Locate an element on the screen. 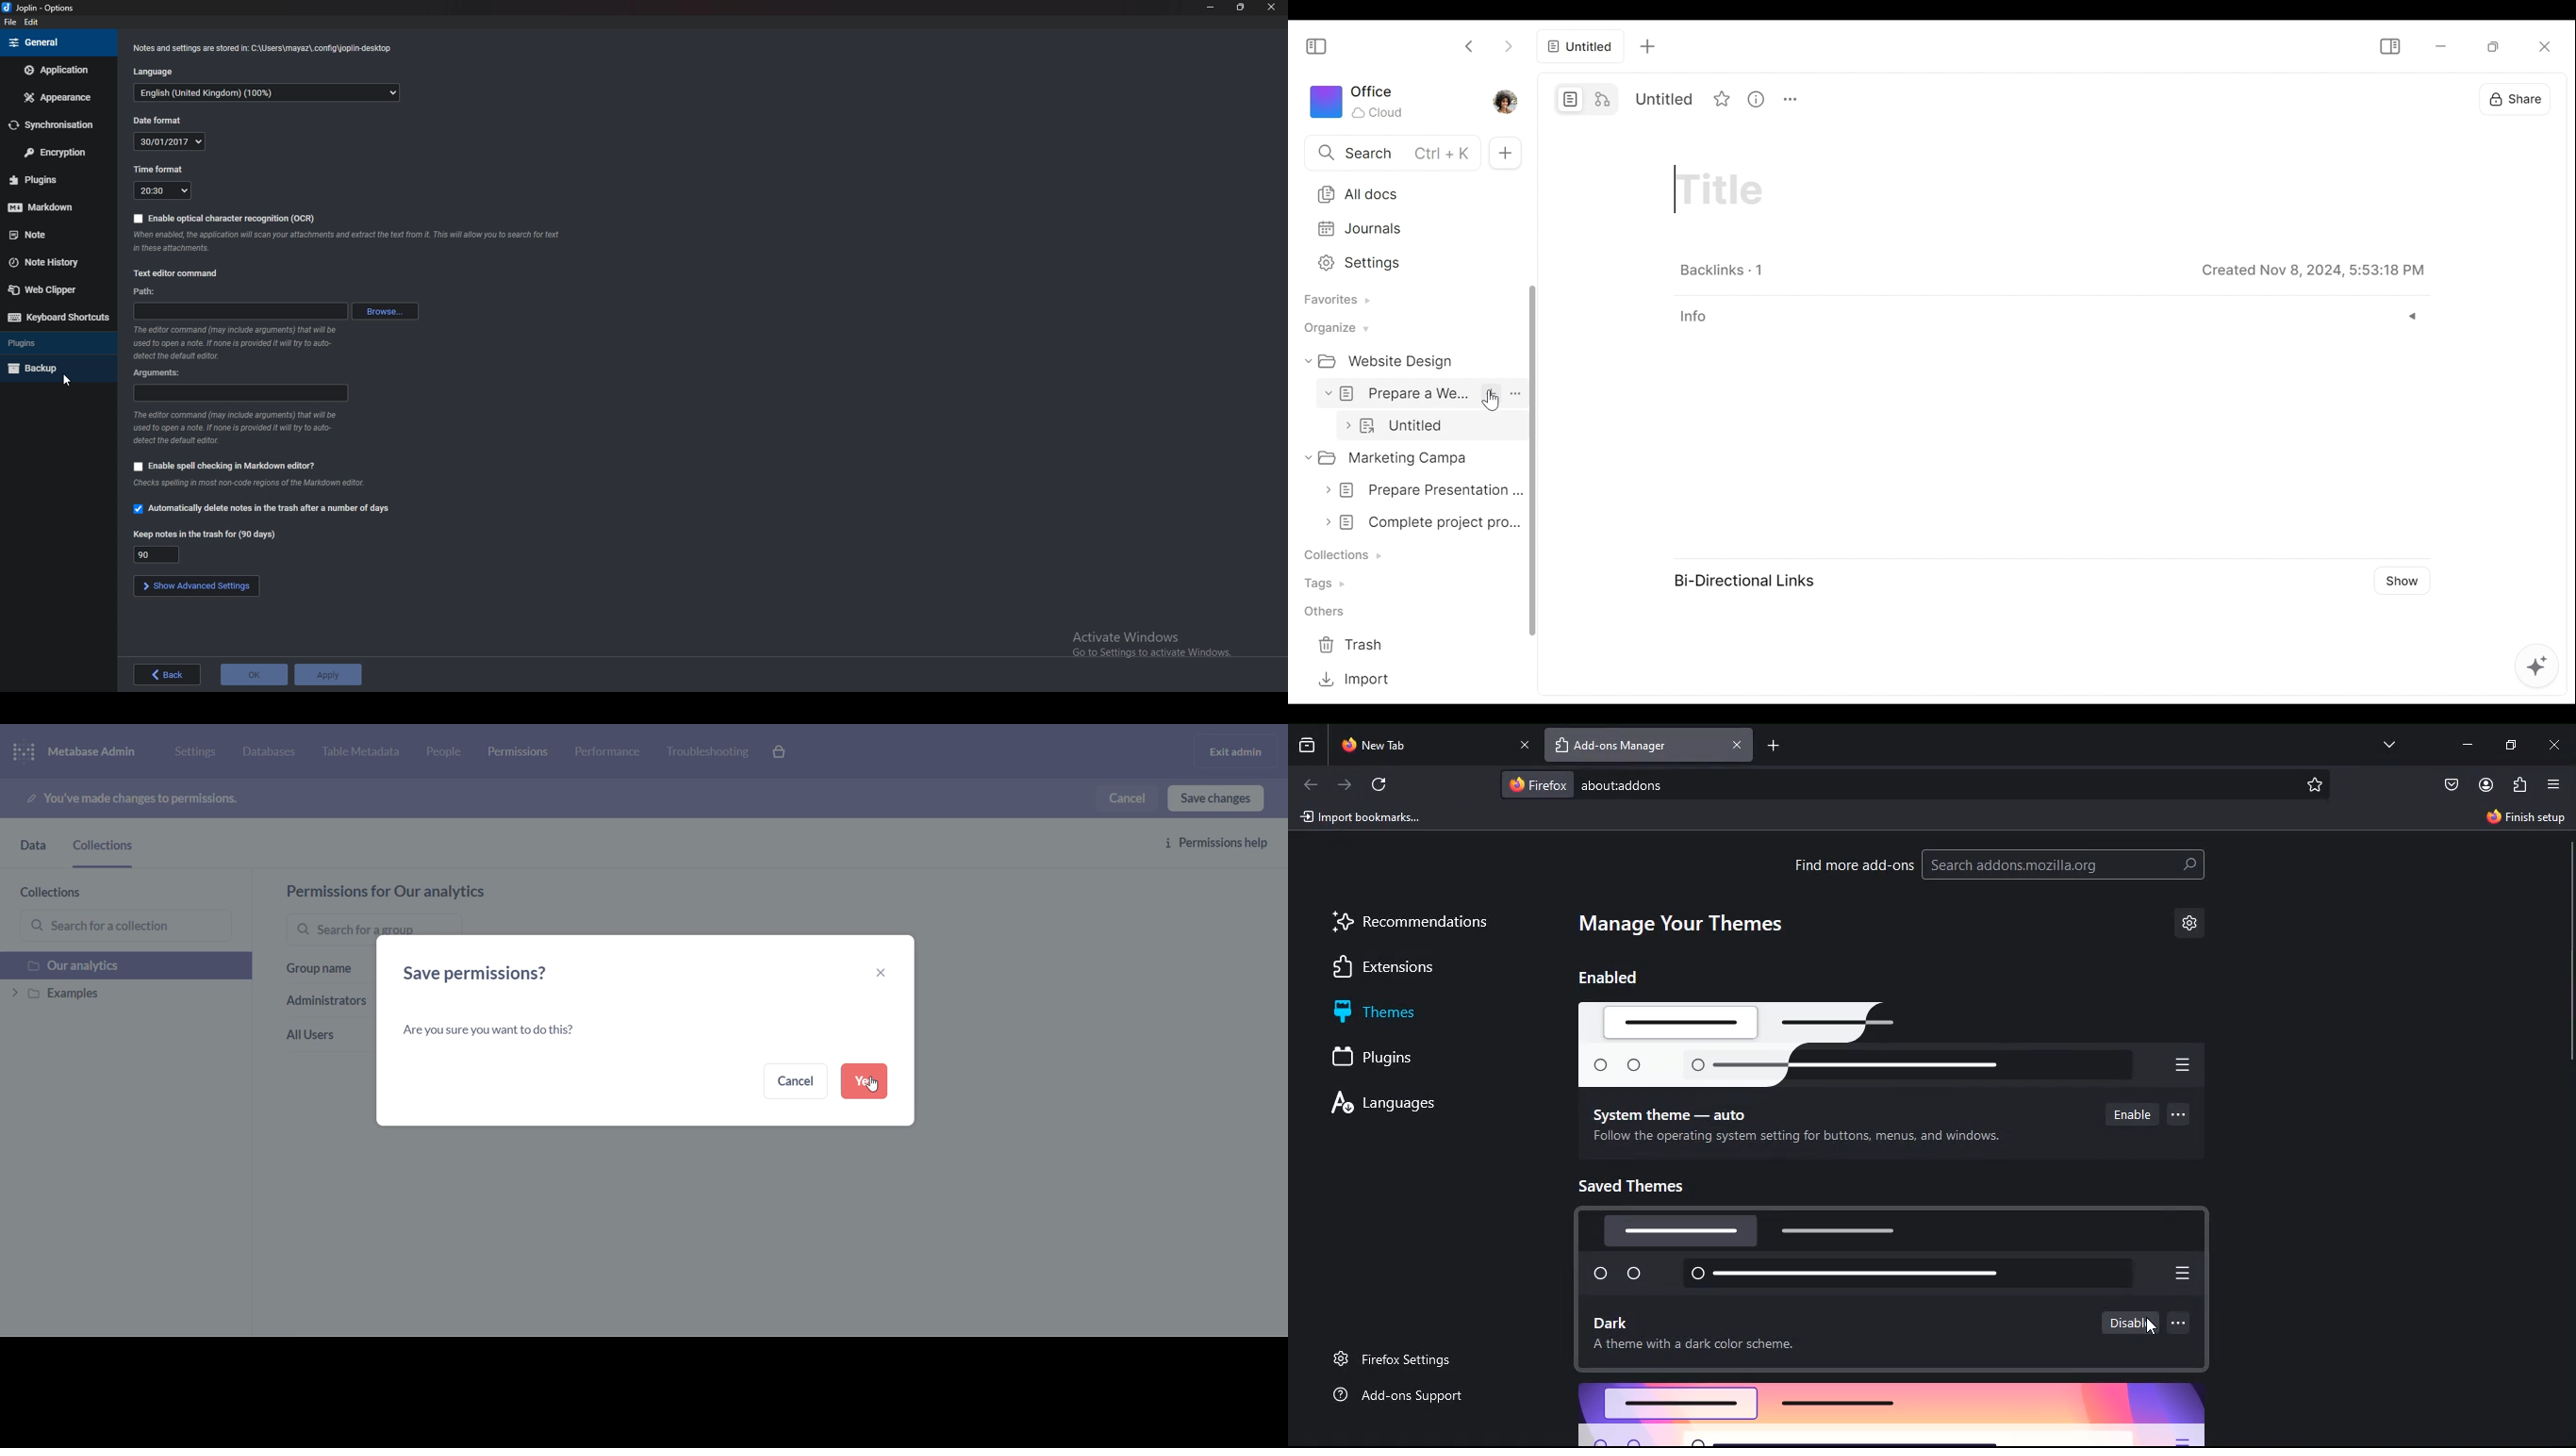 The height and width of the screenshot is (1456, 2576). path is located at coordinates (240, 311).